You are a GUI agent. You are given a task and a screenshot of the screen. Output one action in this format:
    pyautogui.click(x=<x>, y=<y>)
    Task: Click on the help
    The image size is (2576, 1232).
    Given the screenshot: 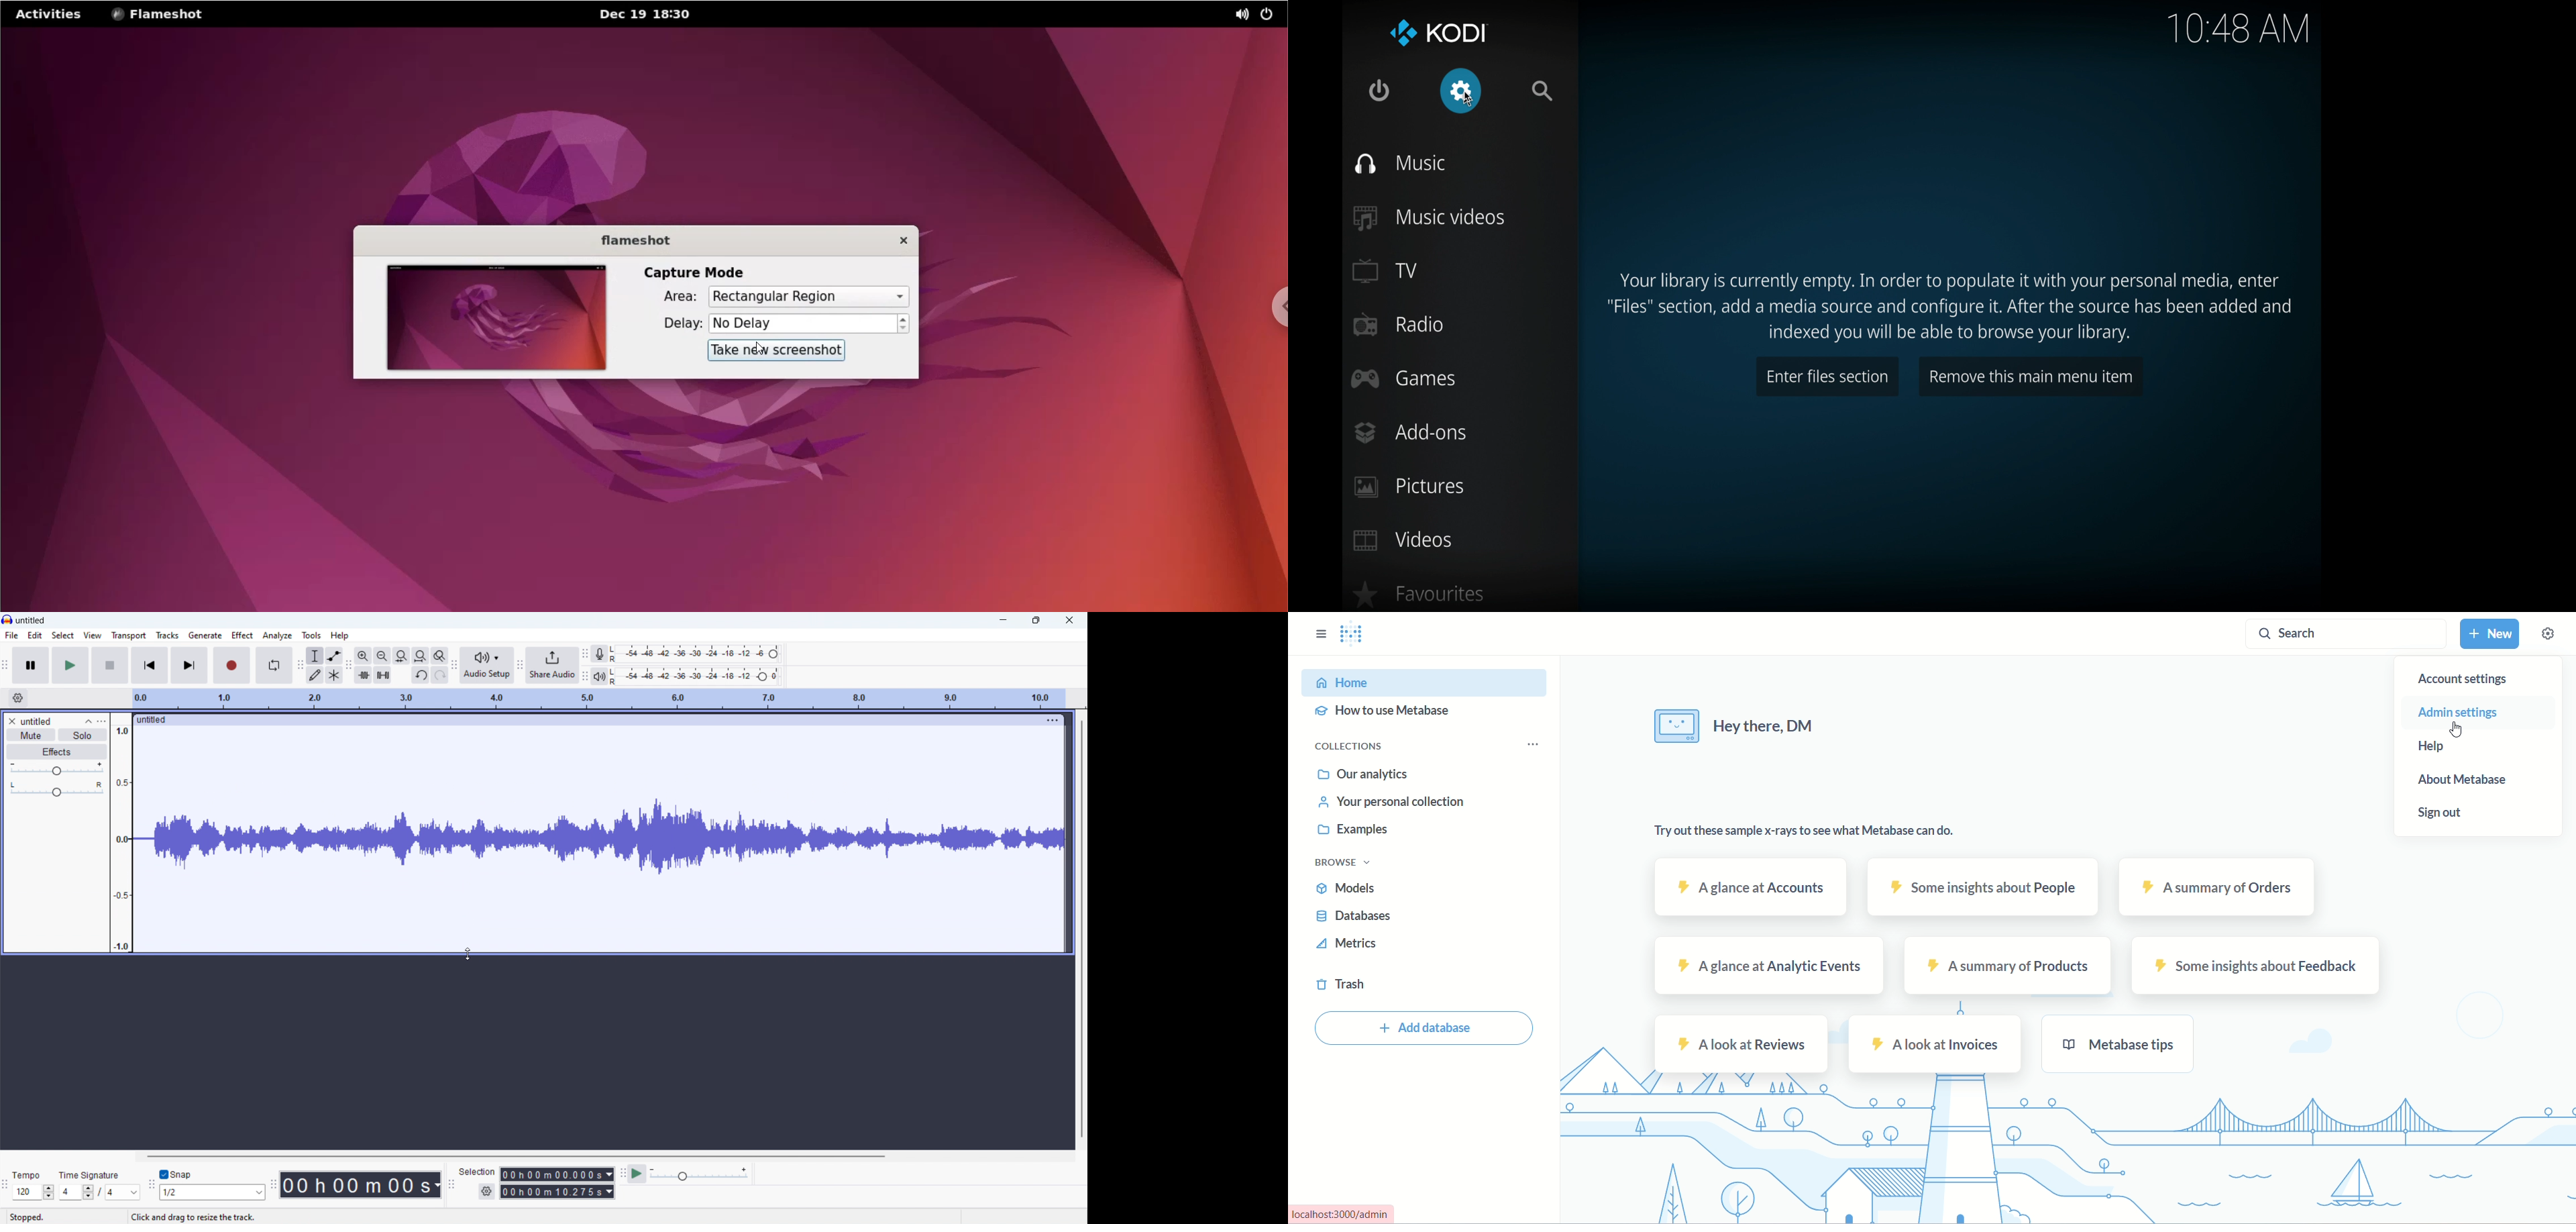 What is the action you would take?
    pyautogui.click(x=340, y=636)
    